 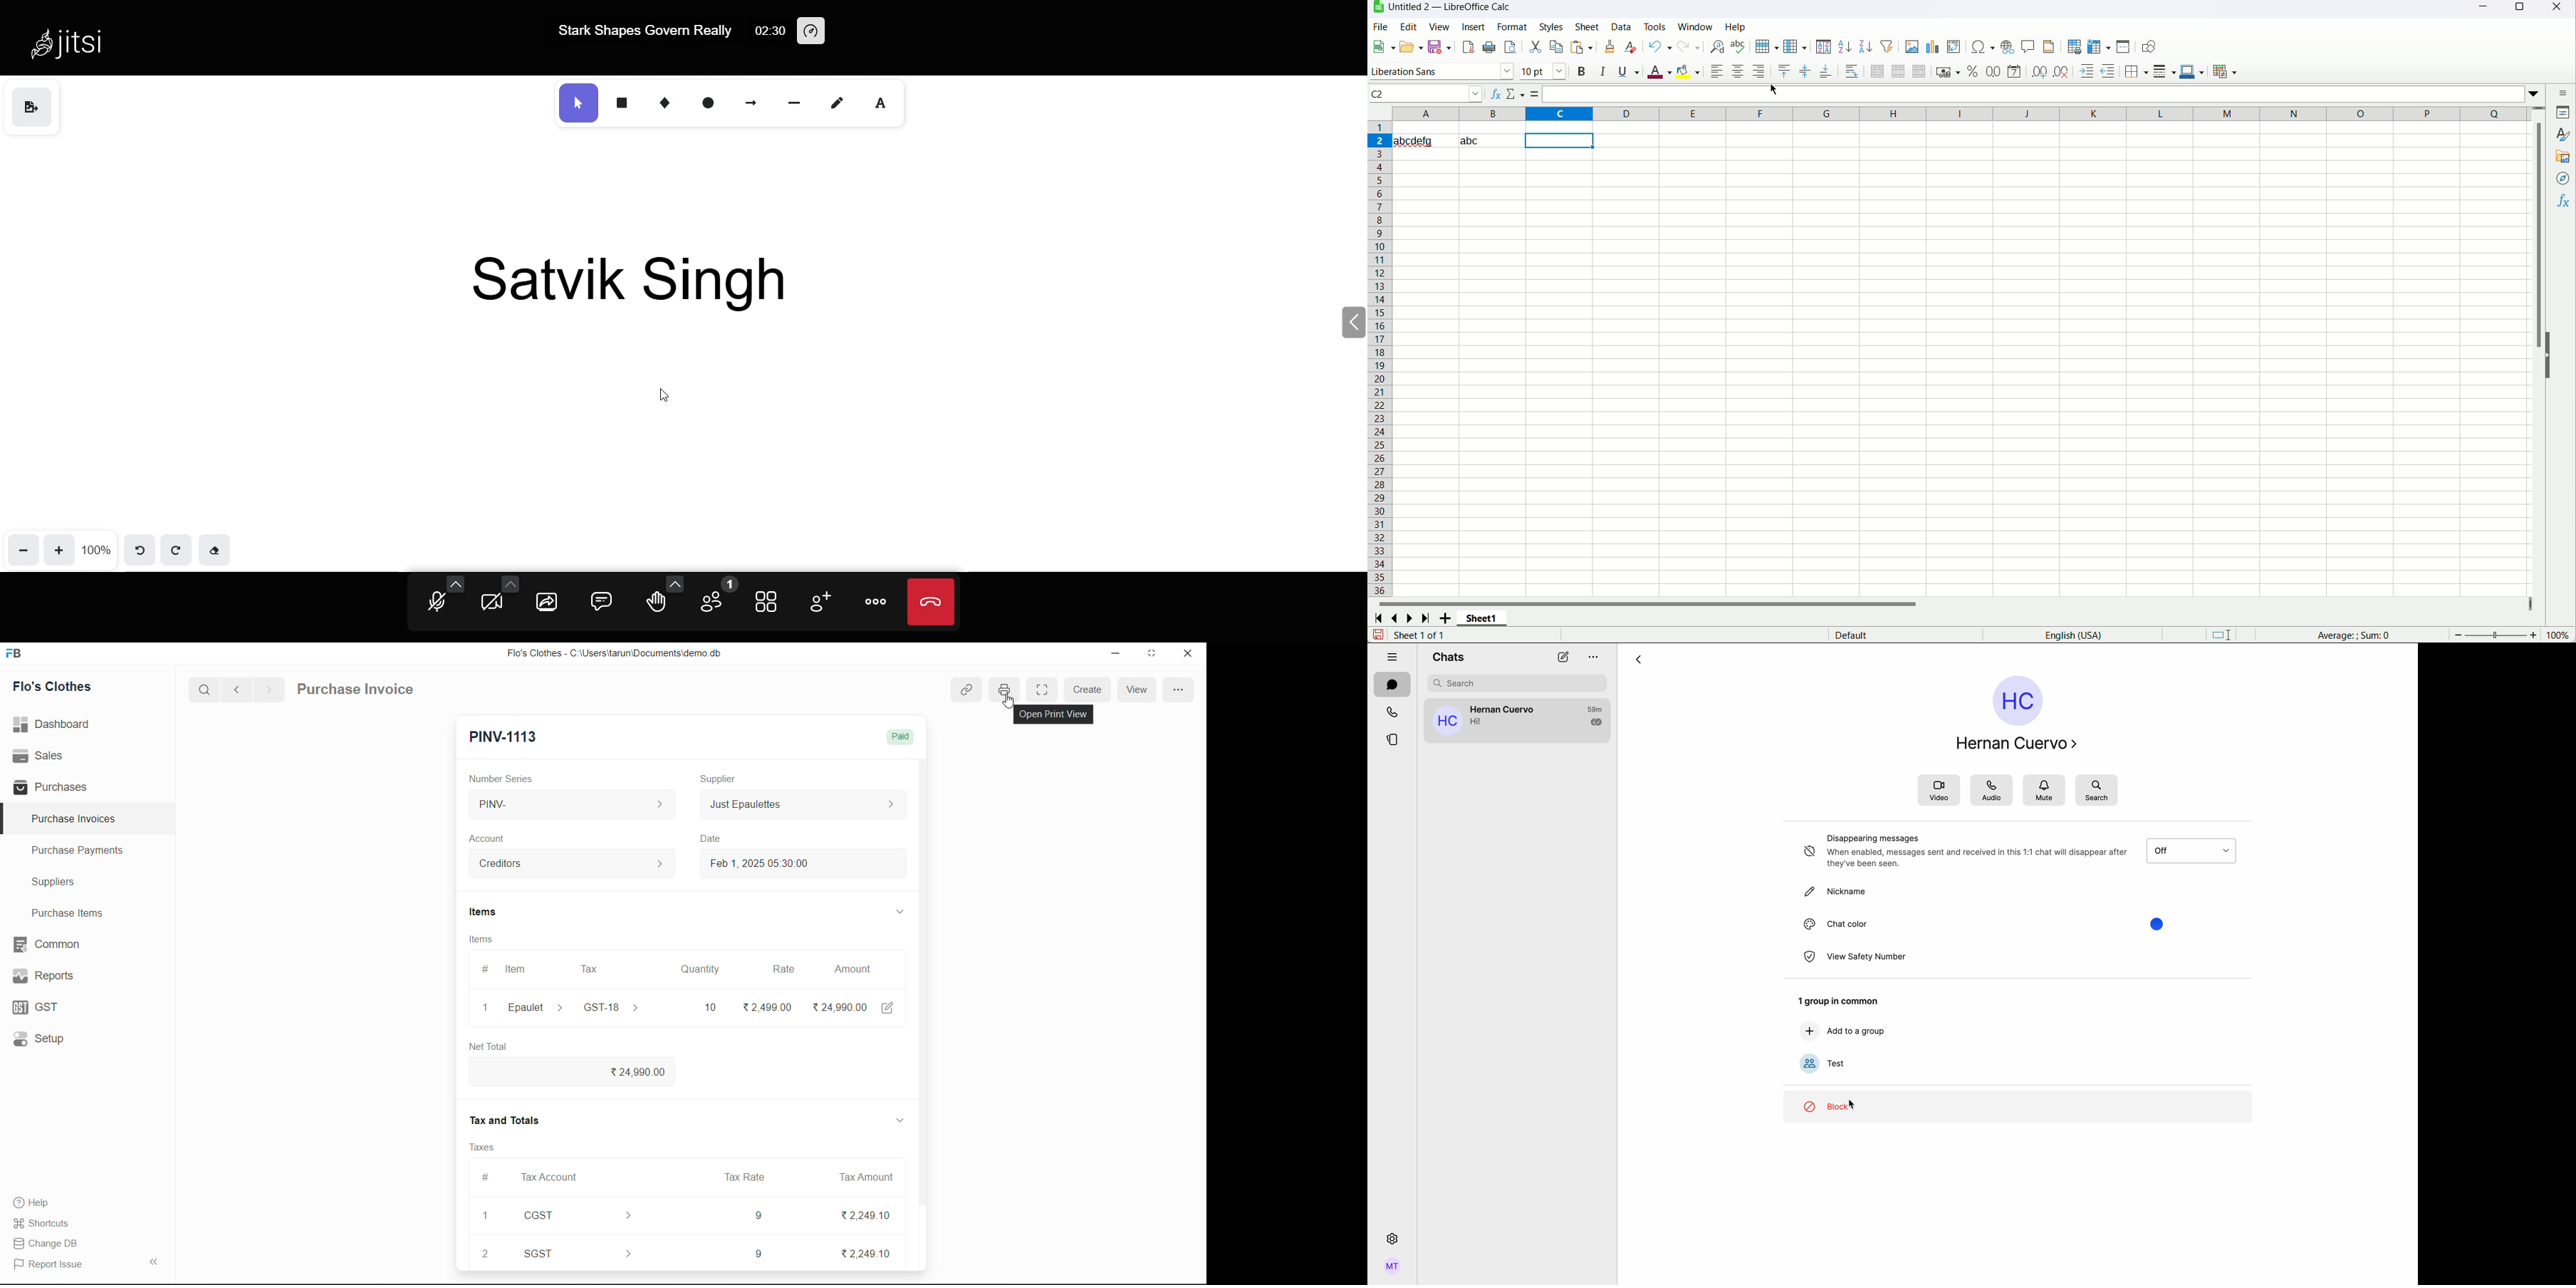 What do you see at coordinates (613, 654) in the screenshot?
I see `Flo's Clothes - C:\Users\tarun\Documents\demo.db` at bounding box center [613, 654].